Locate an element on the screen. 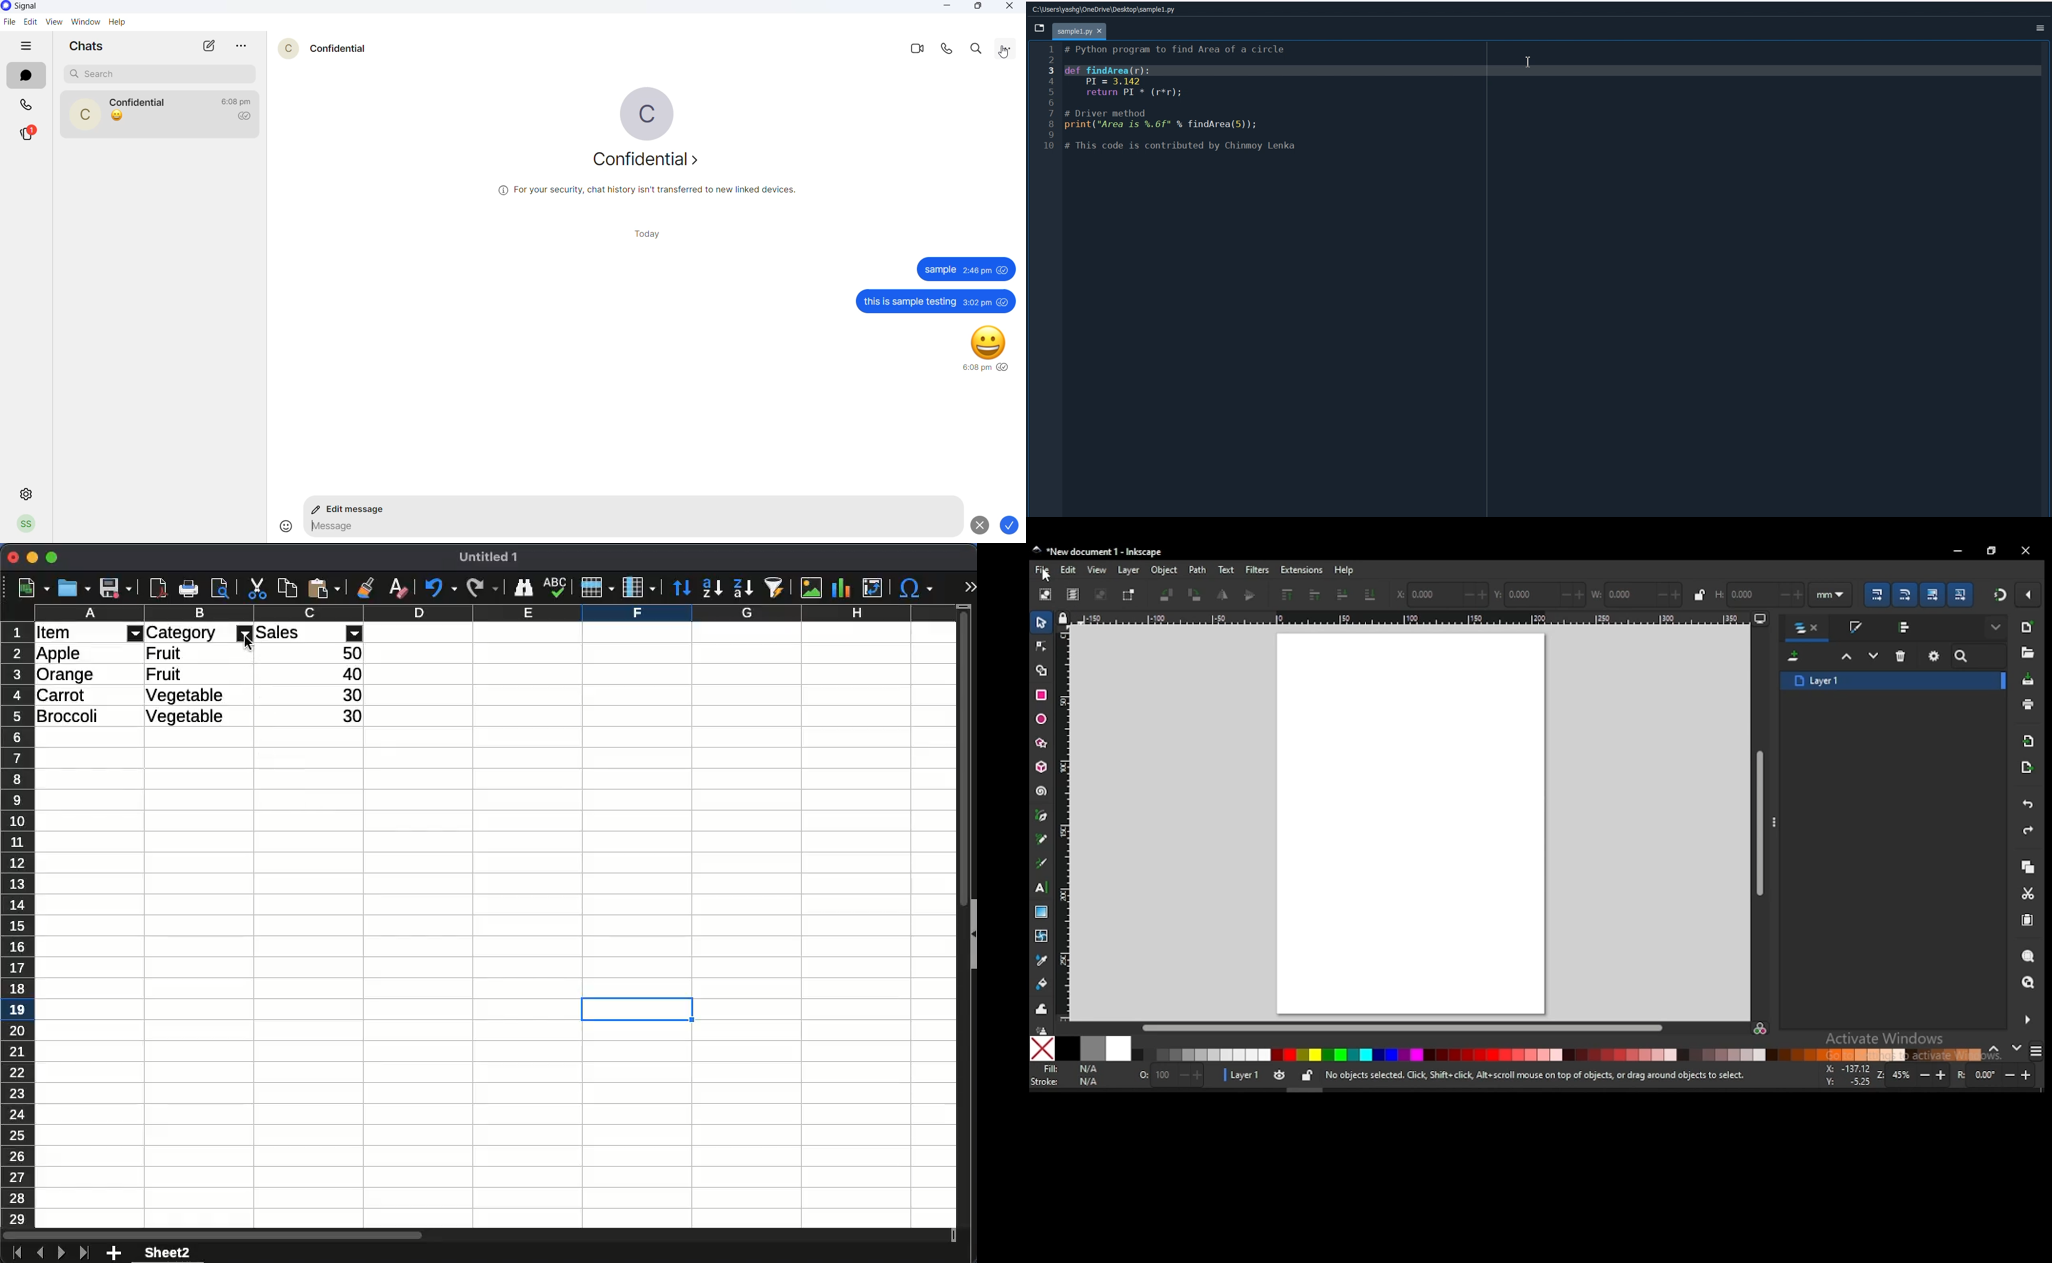 The image size is (2072, 1288). spelling is located at coordinates (556, 588).